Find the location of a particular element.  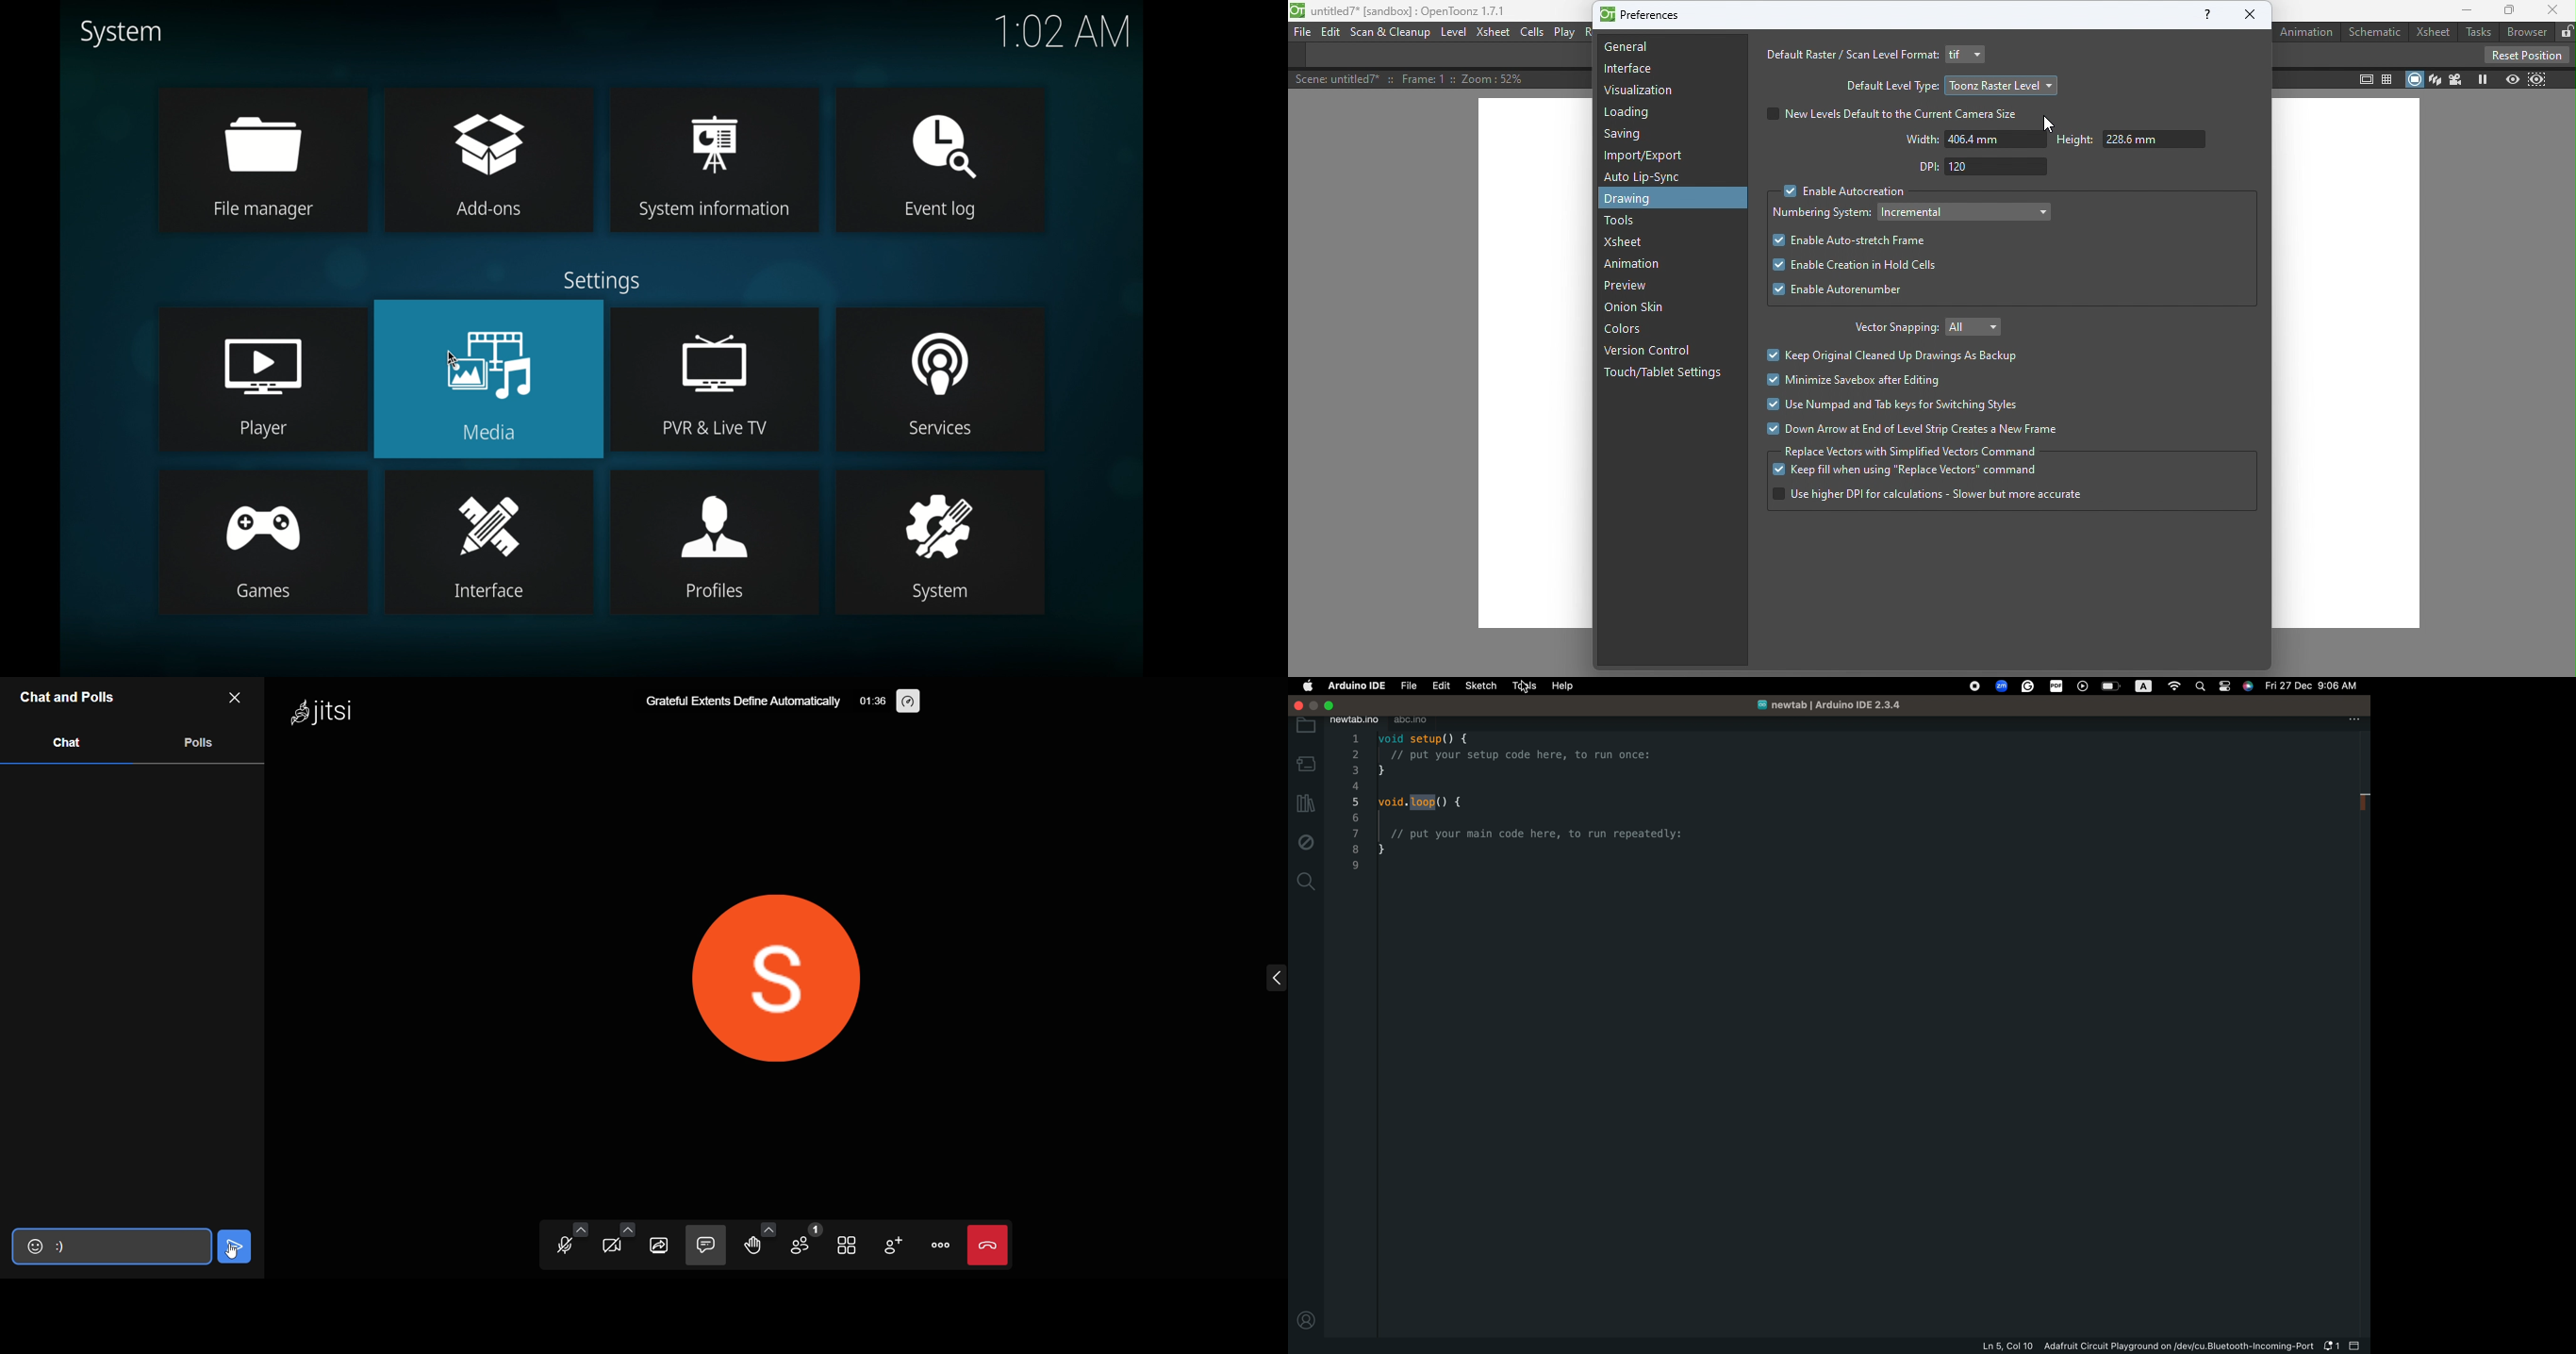

selected emoji is located at coordinates (123, 1248).